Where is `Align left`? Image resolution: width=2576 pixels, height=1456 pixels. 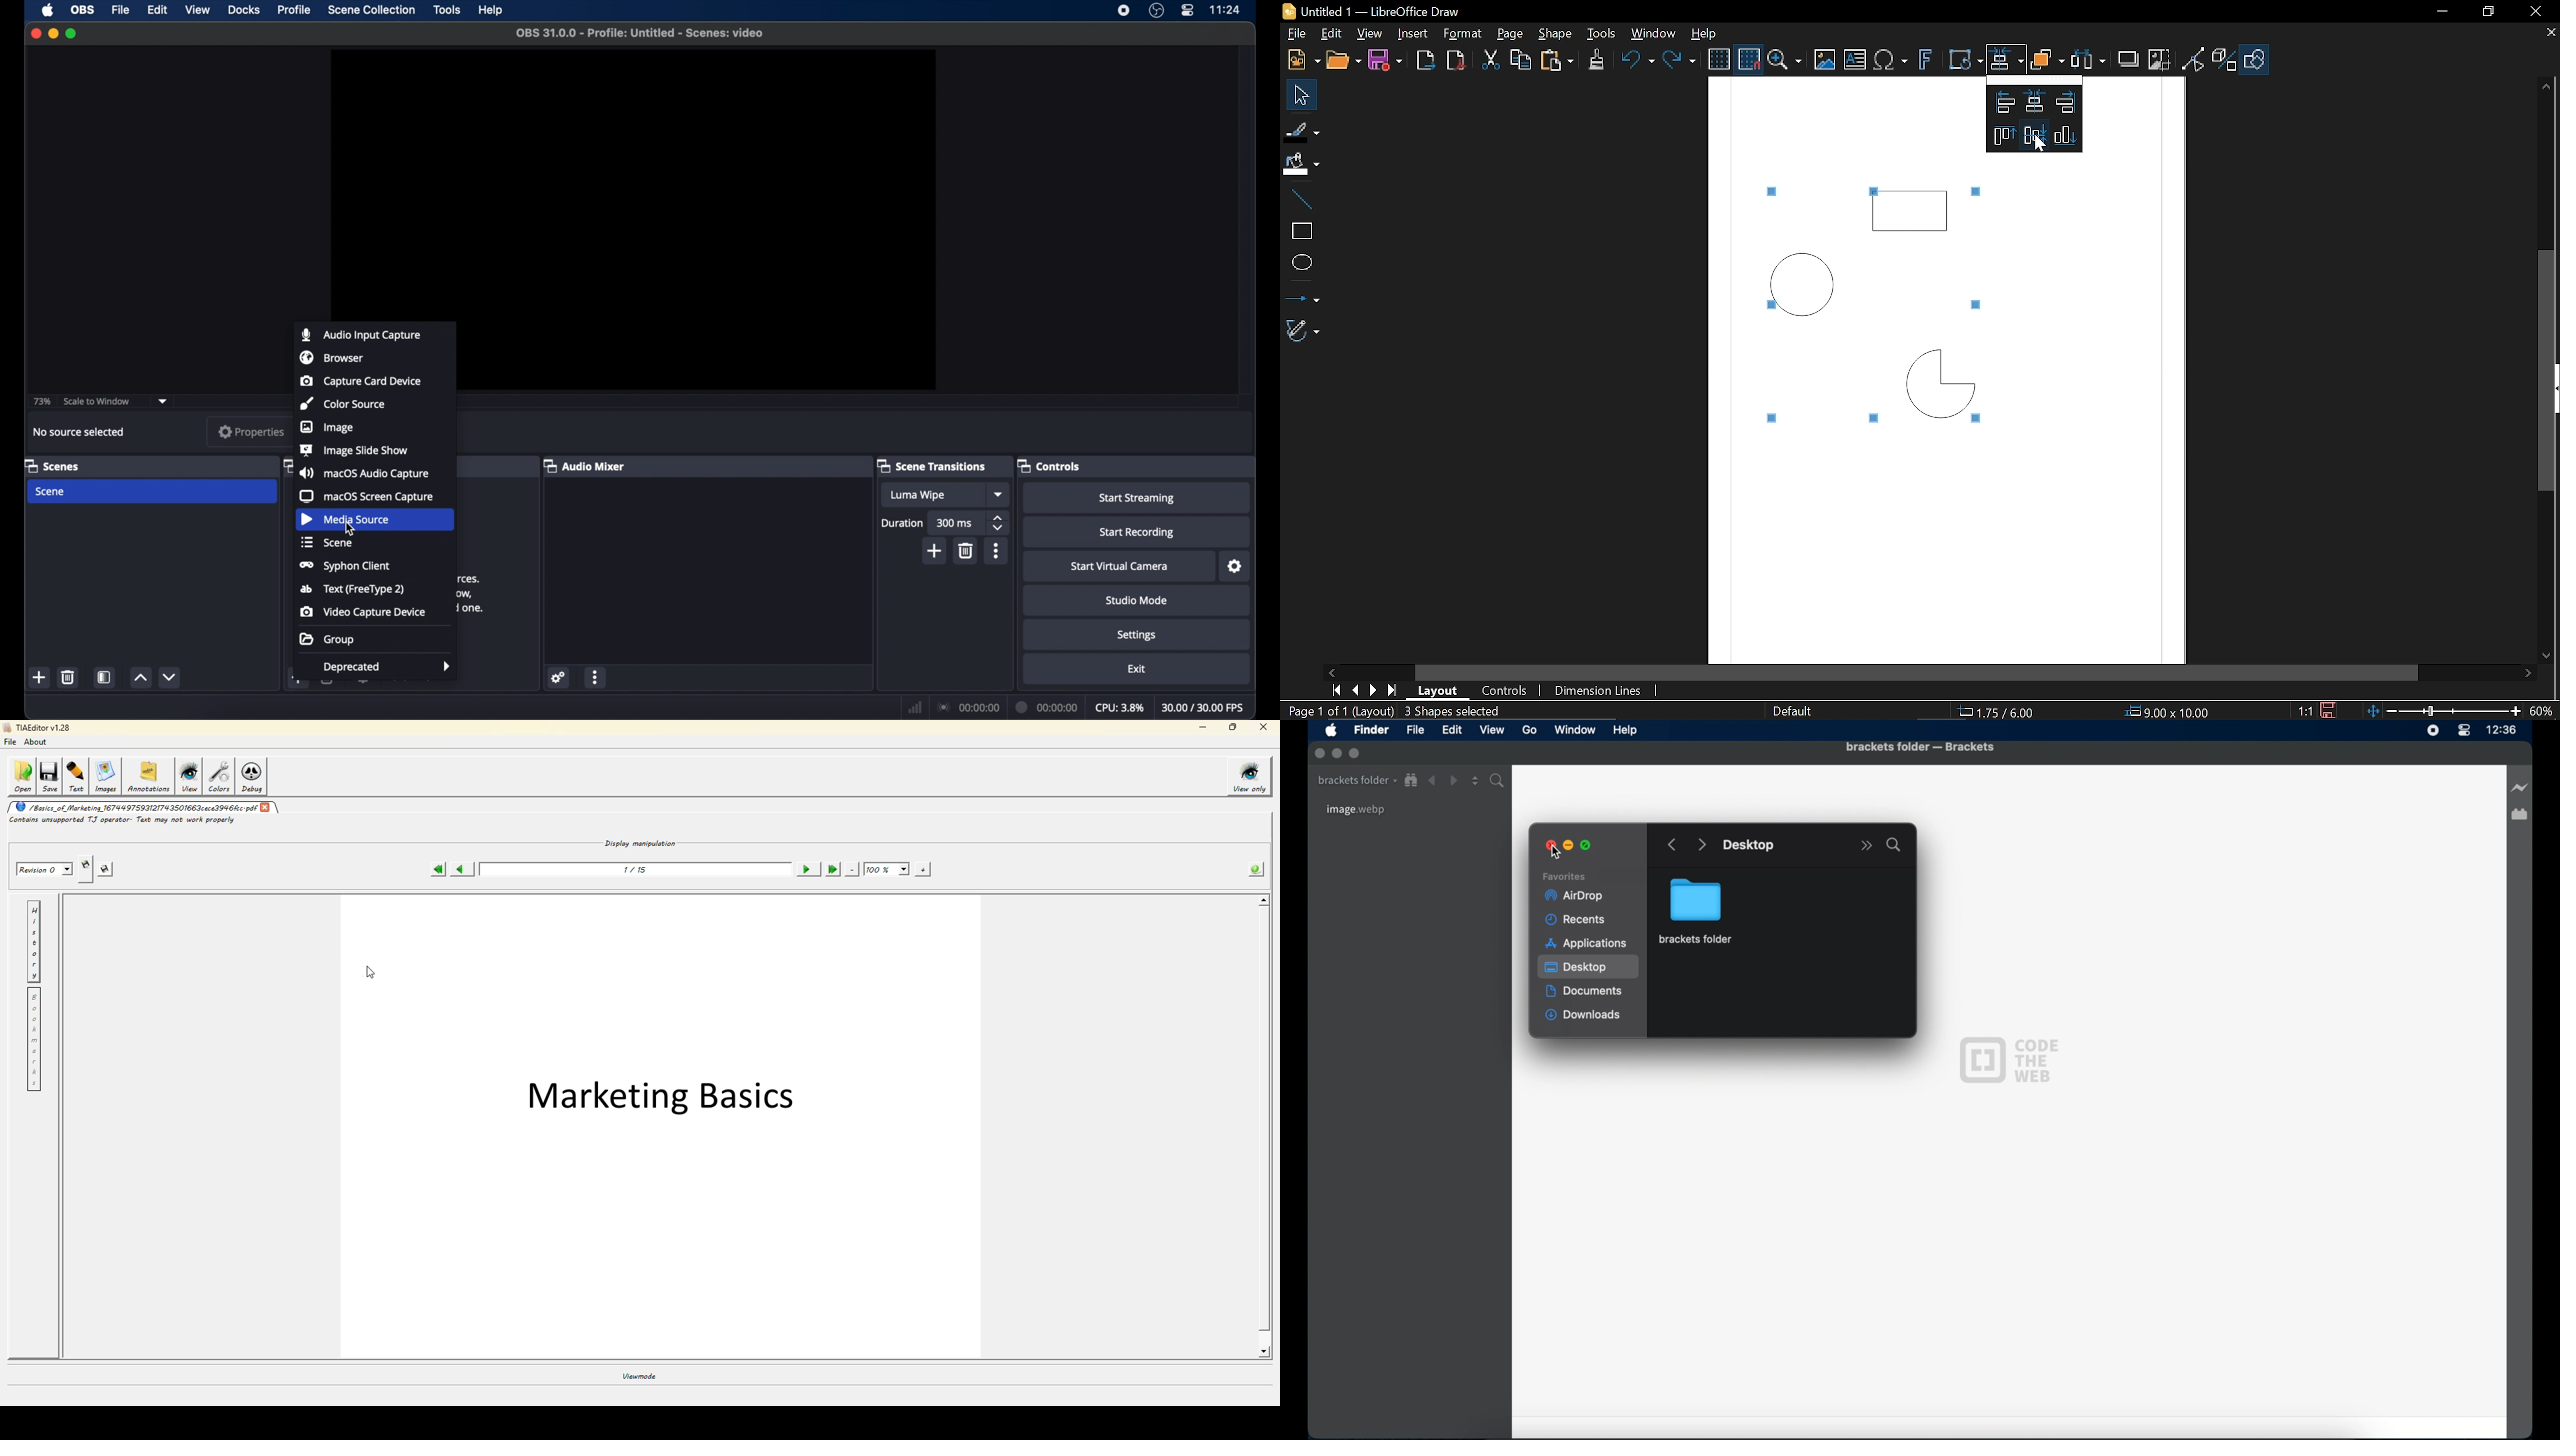 Align left is located at coordinates (2004, 103).